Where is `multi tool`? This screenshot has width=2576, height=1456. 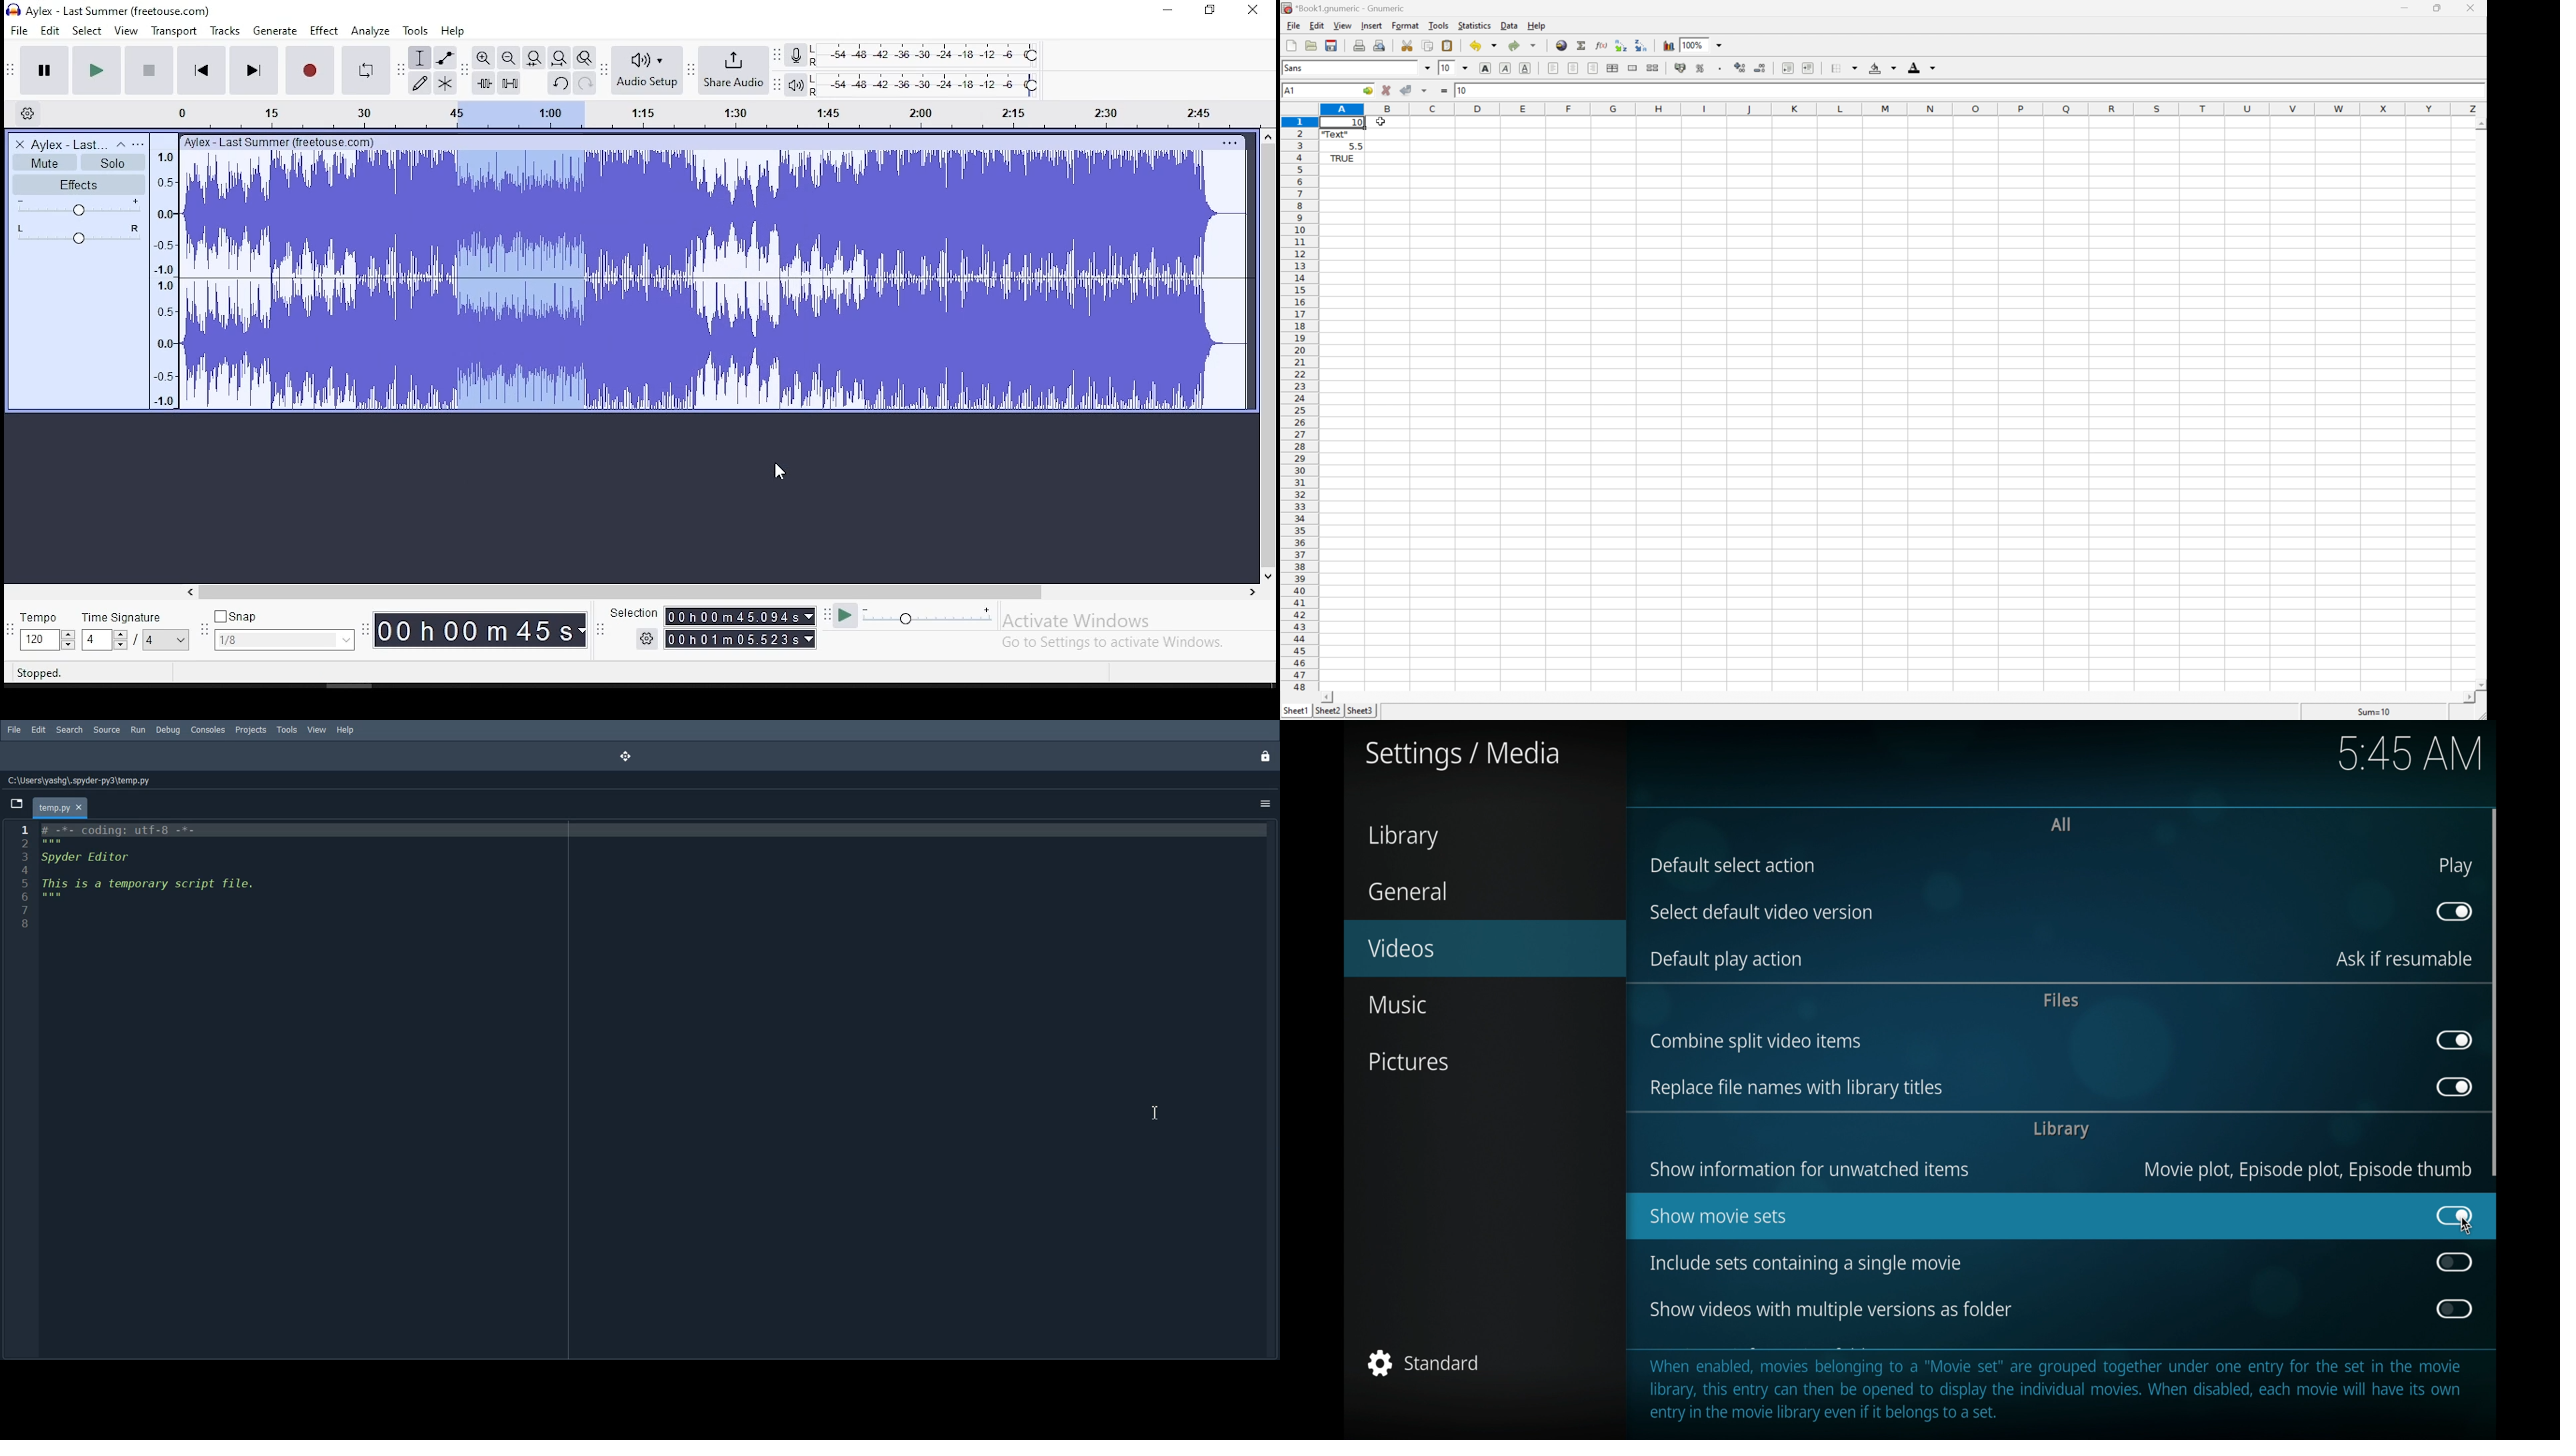 multi tool is located at coordinates (444, 85).